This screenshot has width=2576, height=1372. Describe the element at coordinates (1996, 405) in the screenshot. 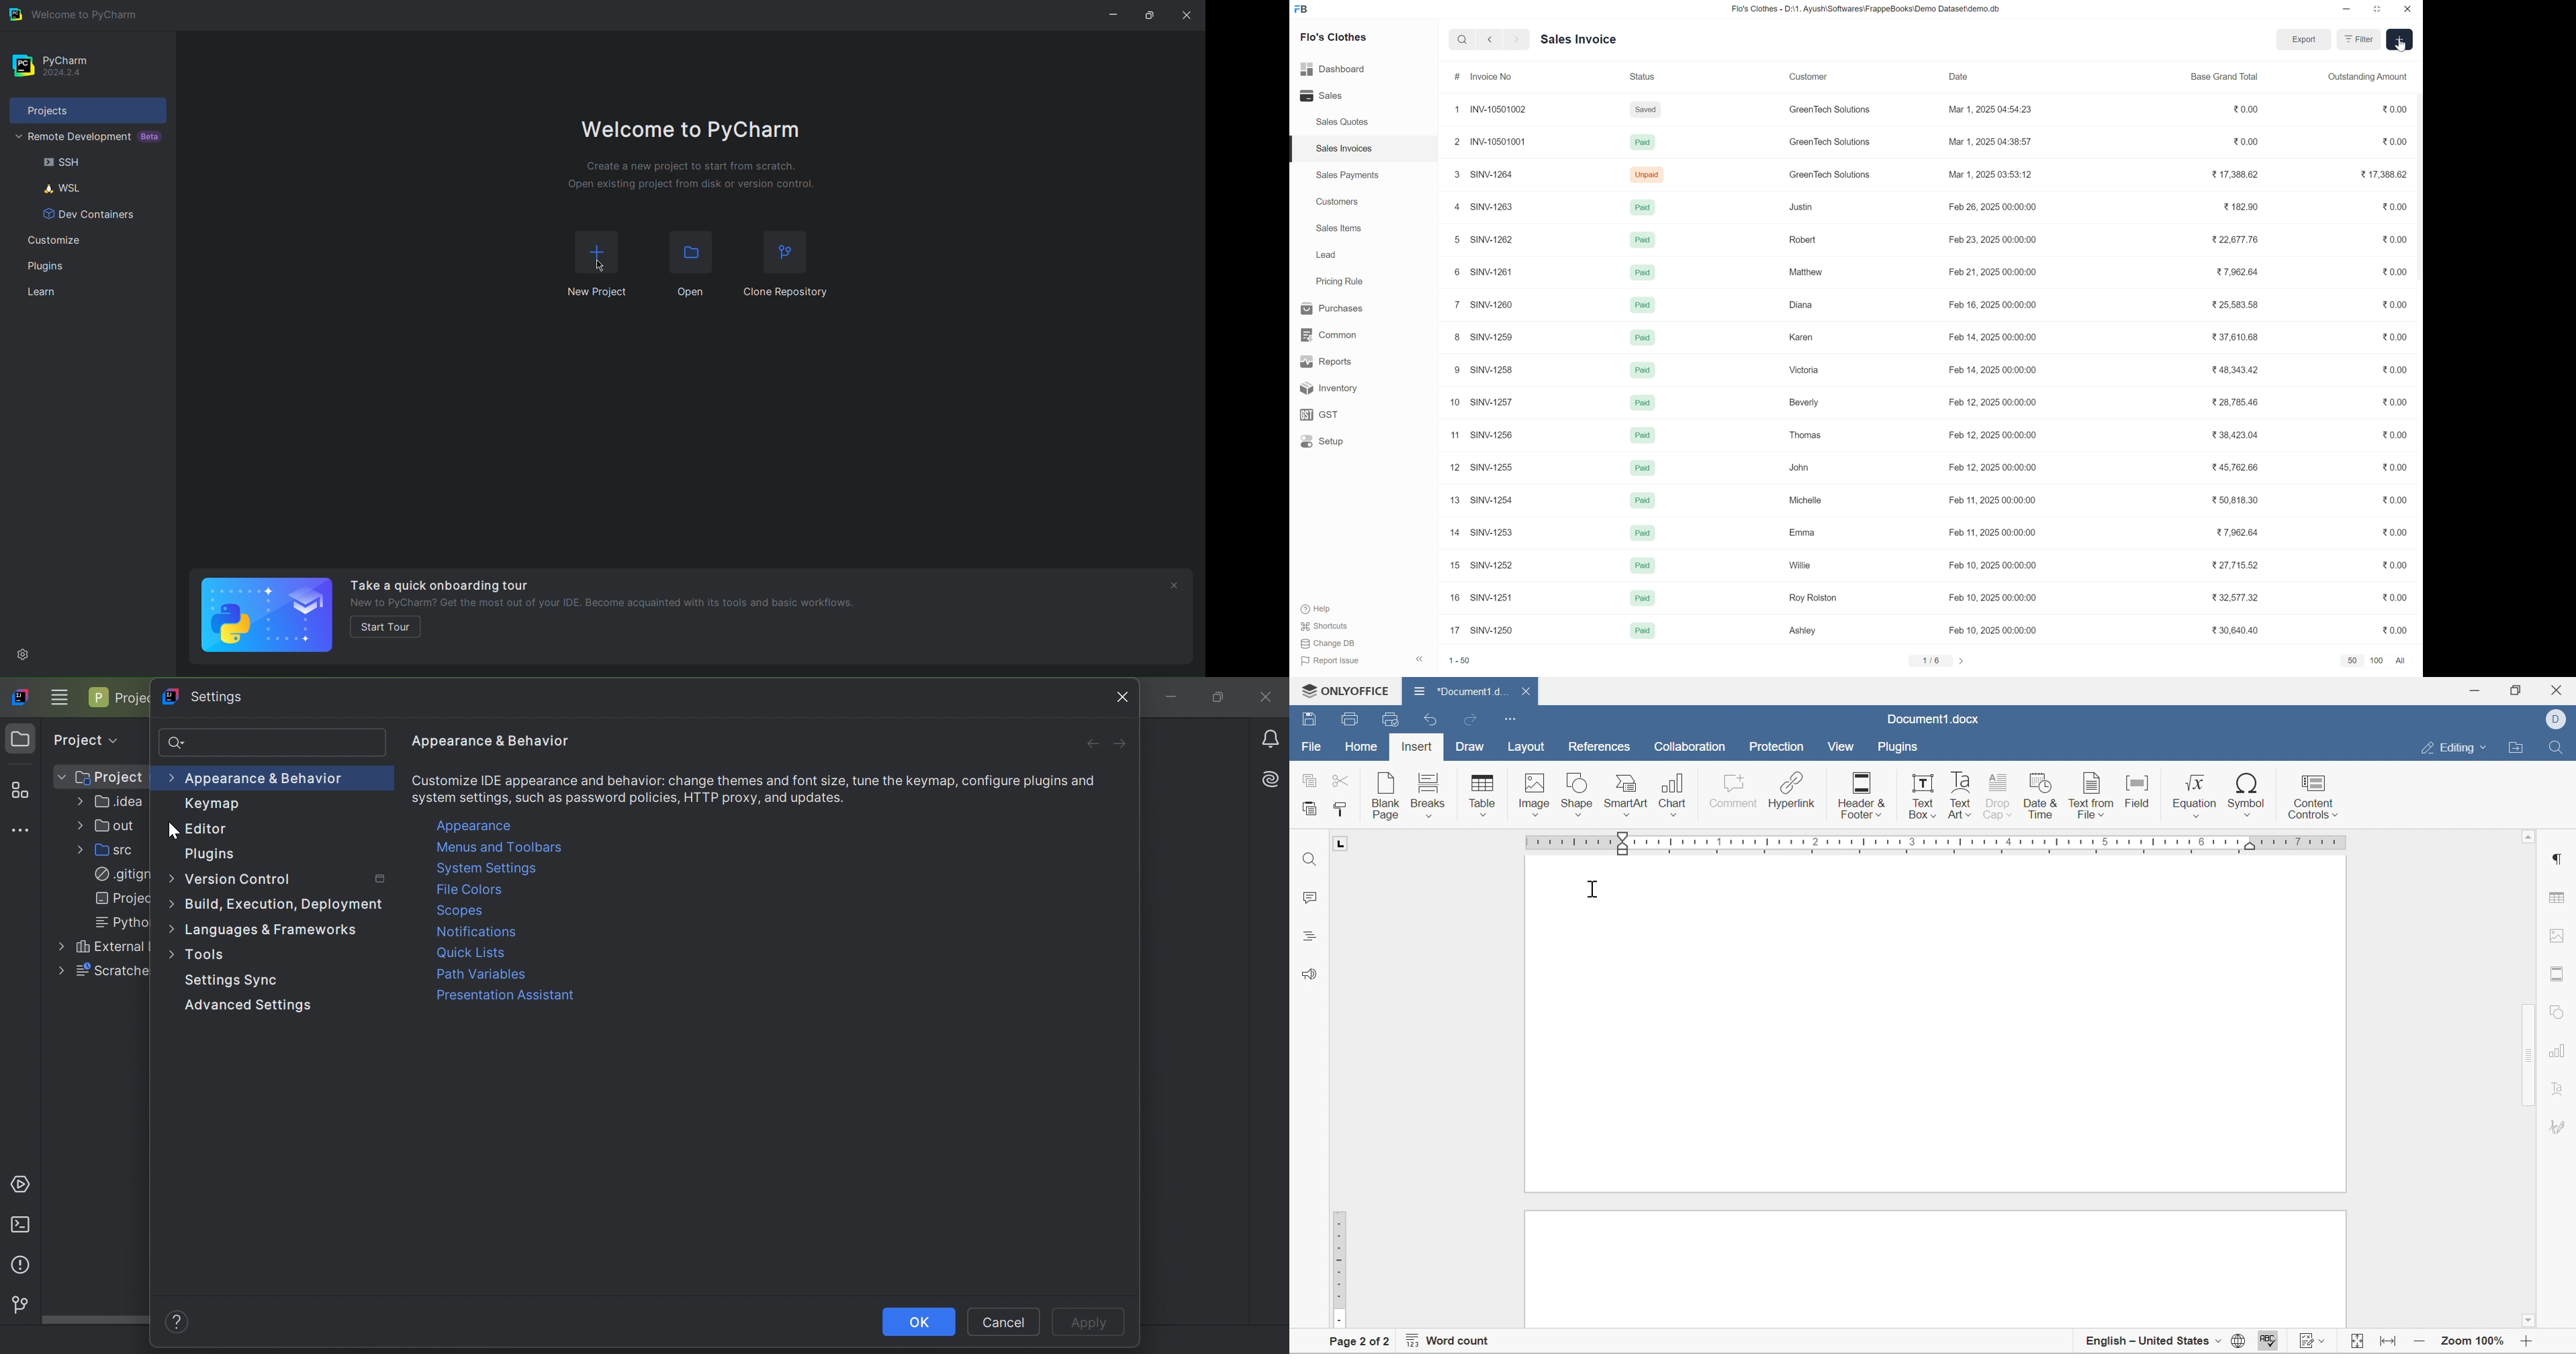

I see `Feb 12, 2025 00:00:00` at that location.